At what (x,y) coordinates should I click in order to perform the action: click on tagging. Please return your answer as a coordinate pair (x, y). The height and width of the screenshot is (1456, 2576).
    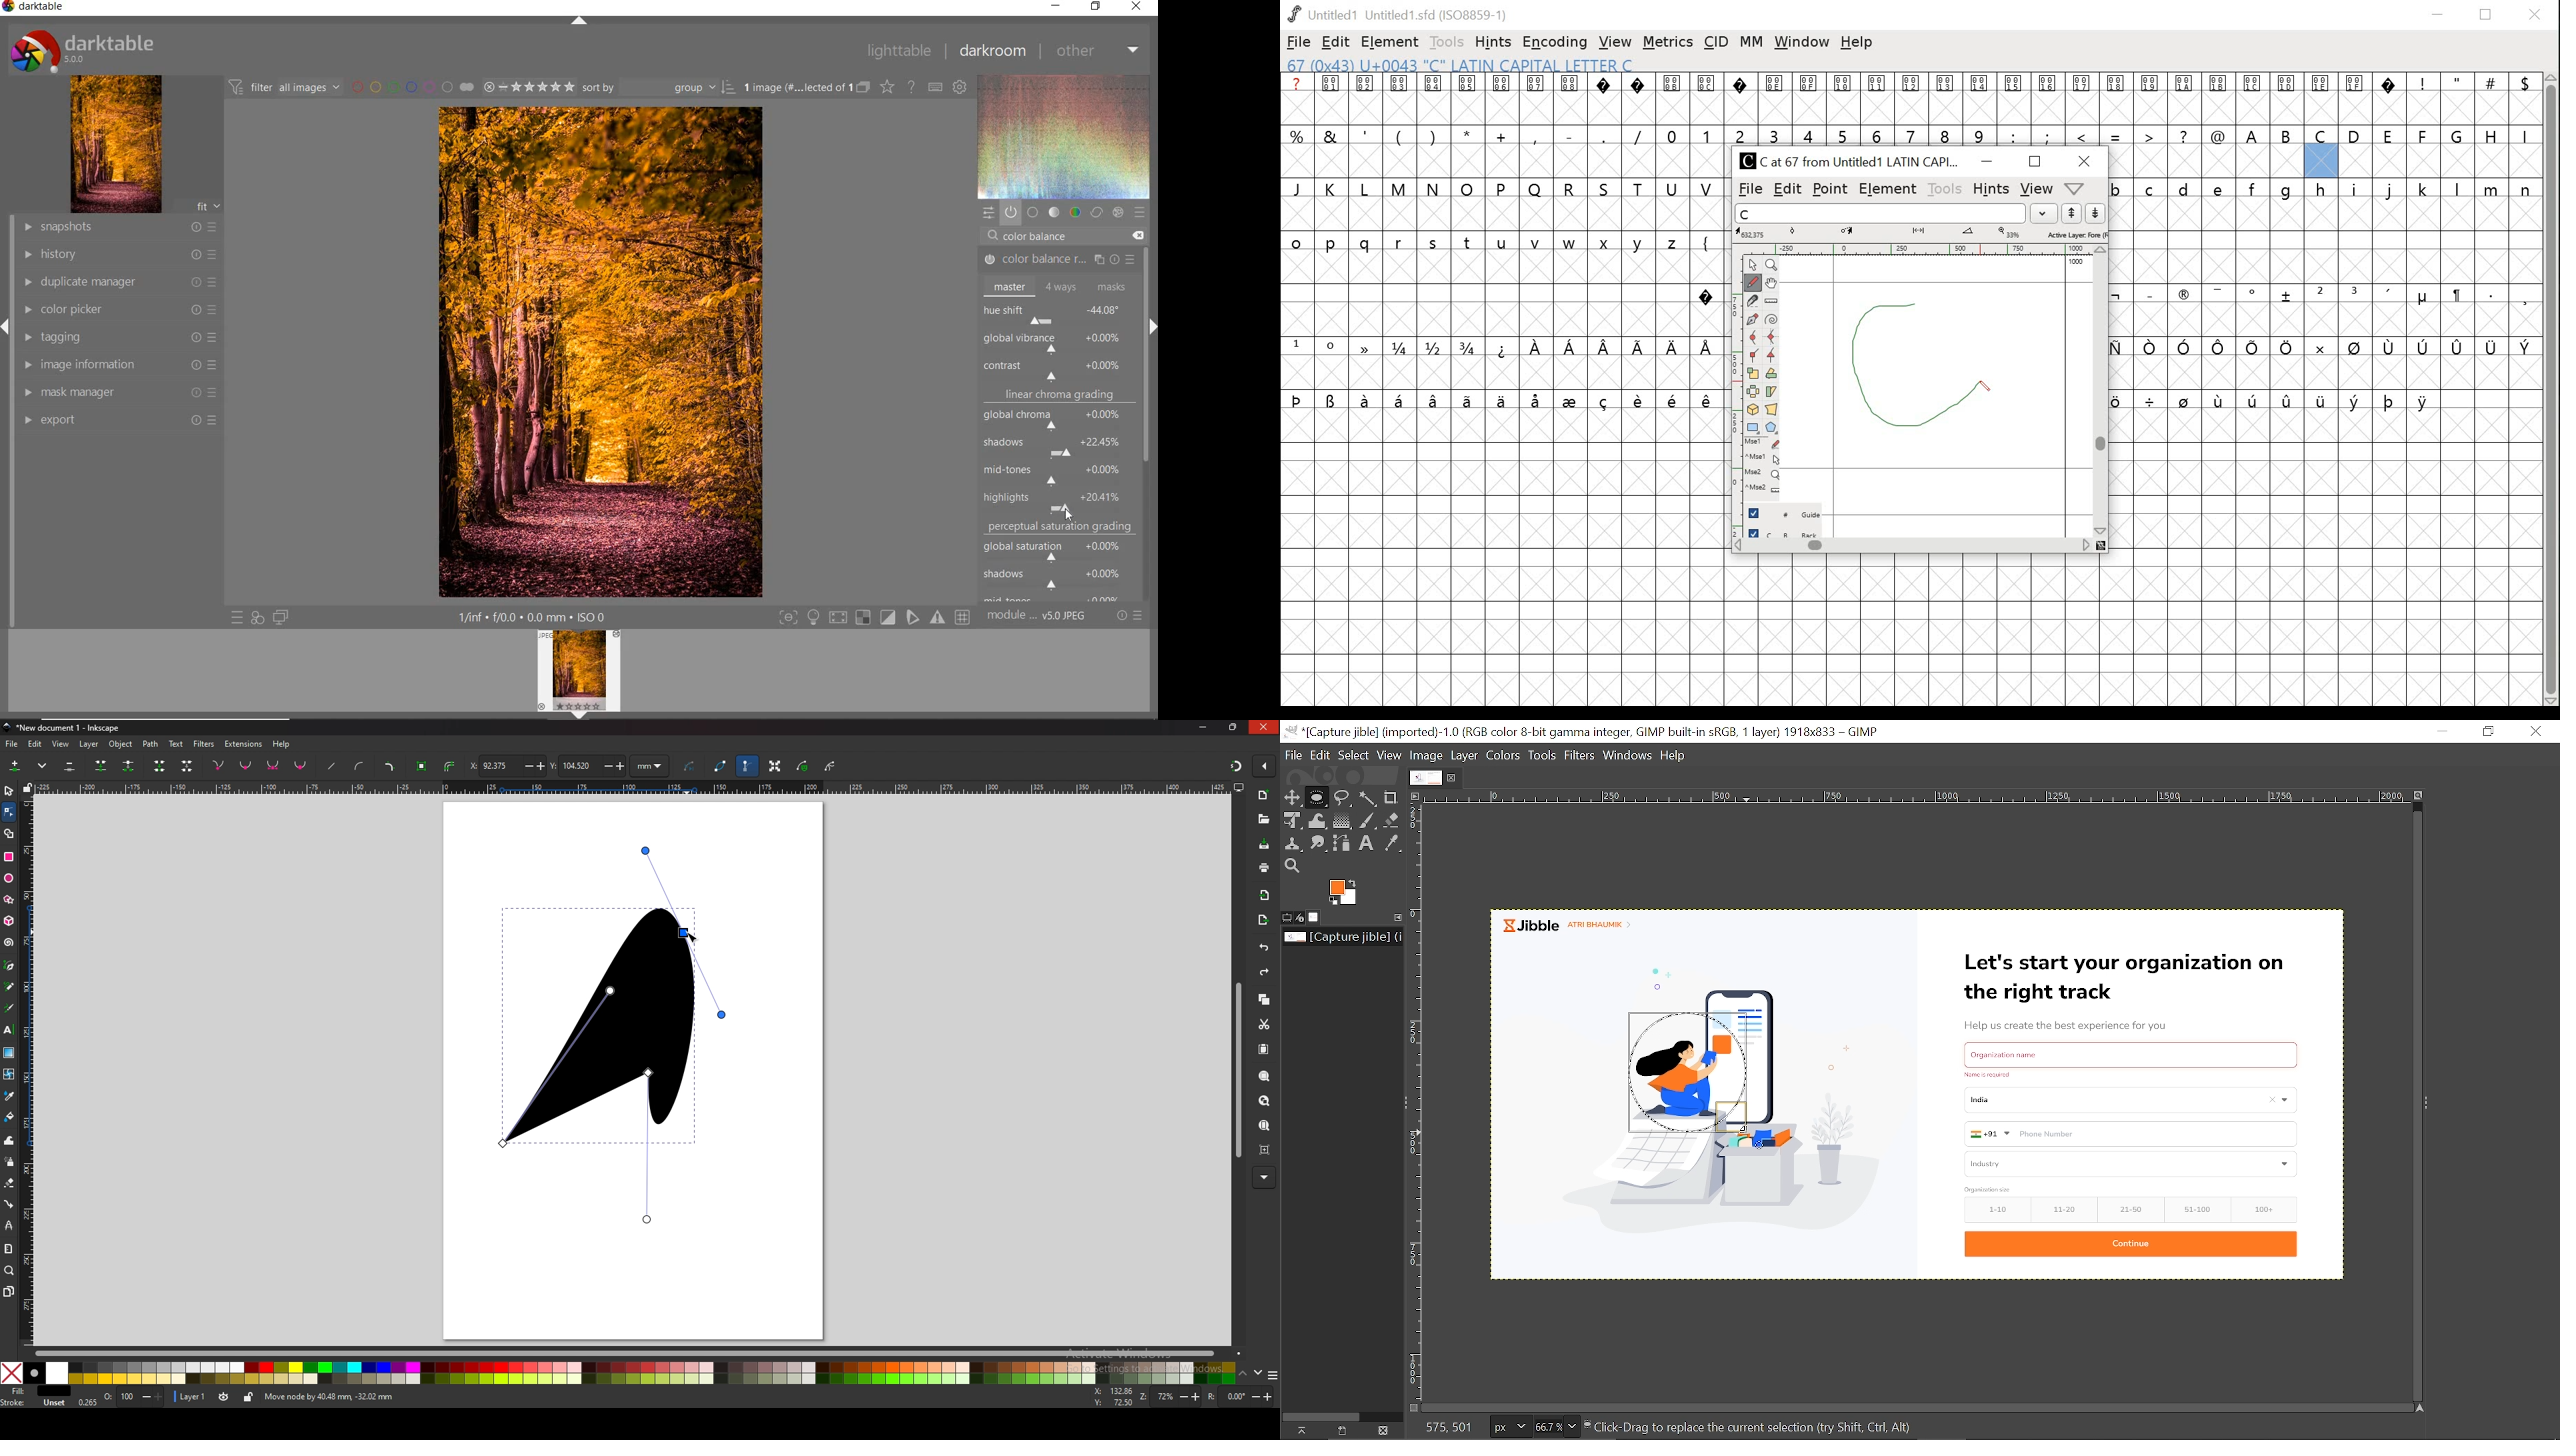
    Looking at the image, I should click on (119, 339).